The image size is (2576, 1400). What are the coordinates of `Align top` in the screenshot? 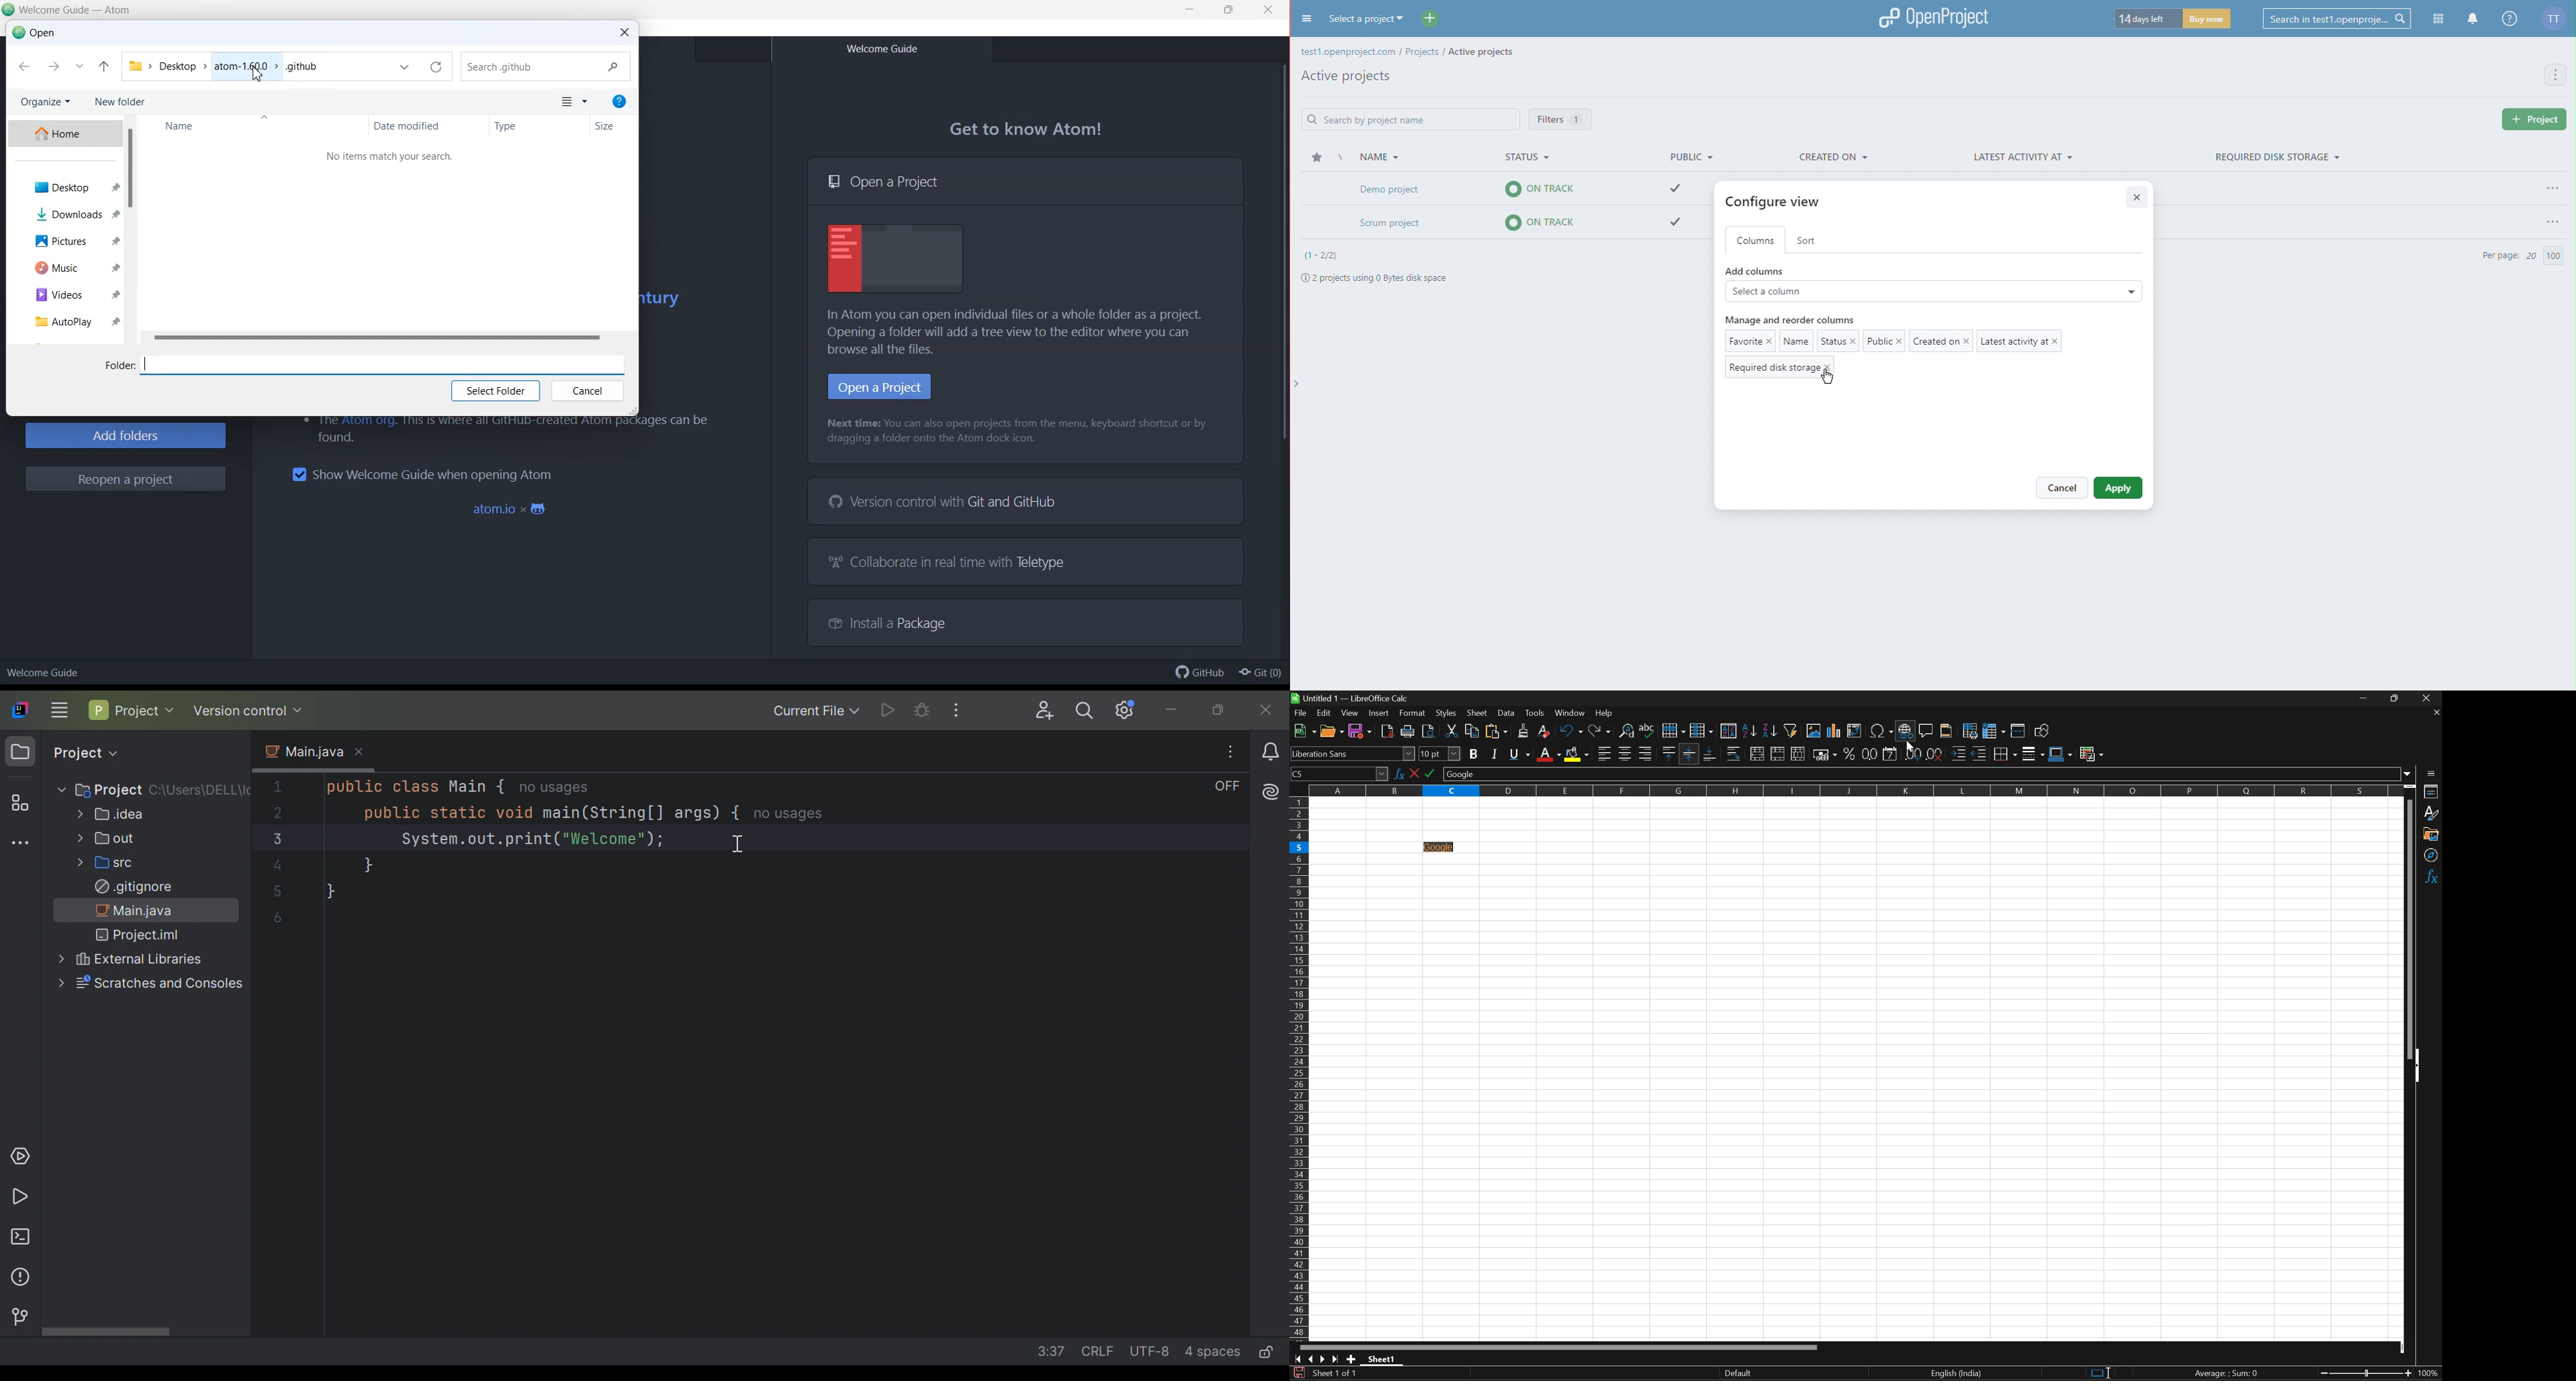 It's located at (1670, 751).